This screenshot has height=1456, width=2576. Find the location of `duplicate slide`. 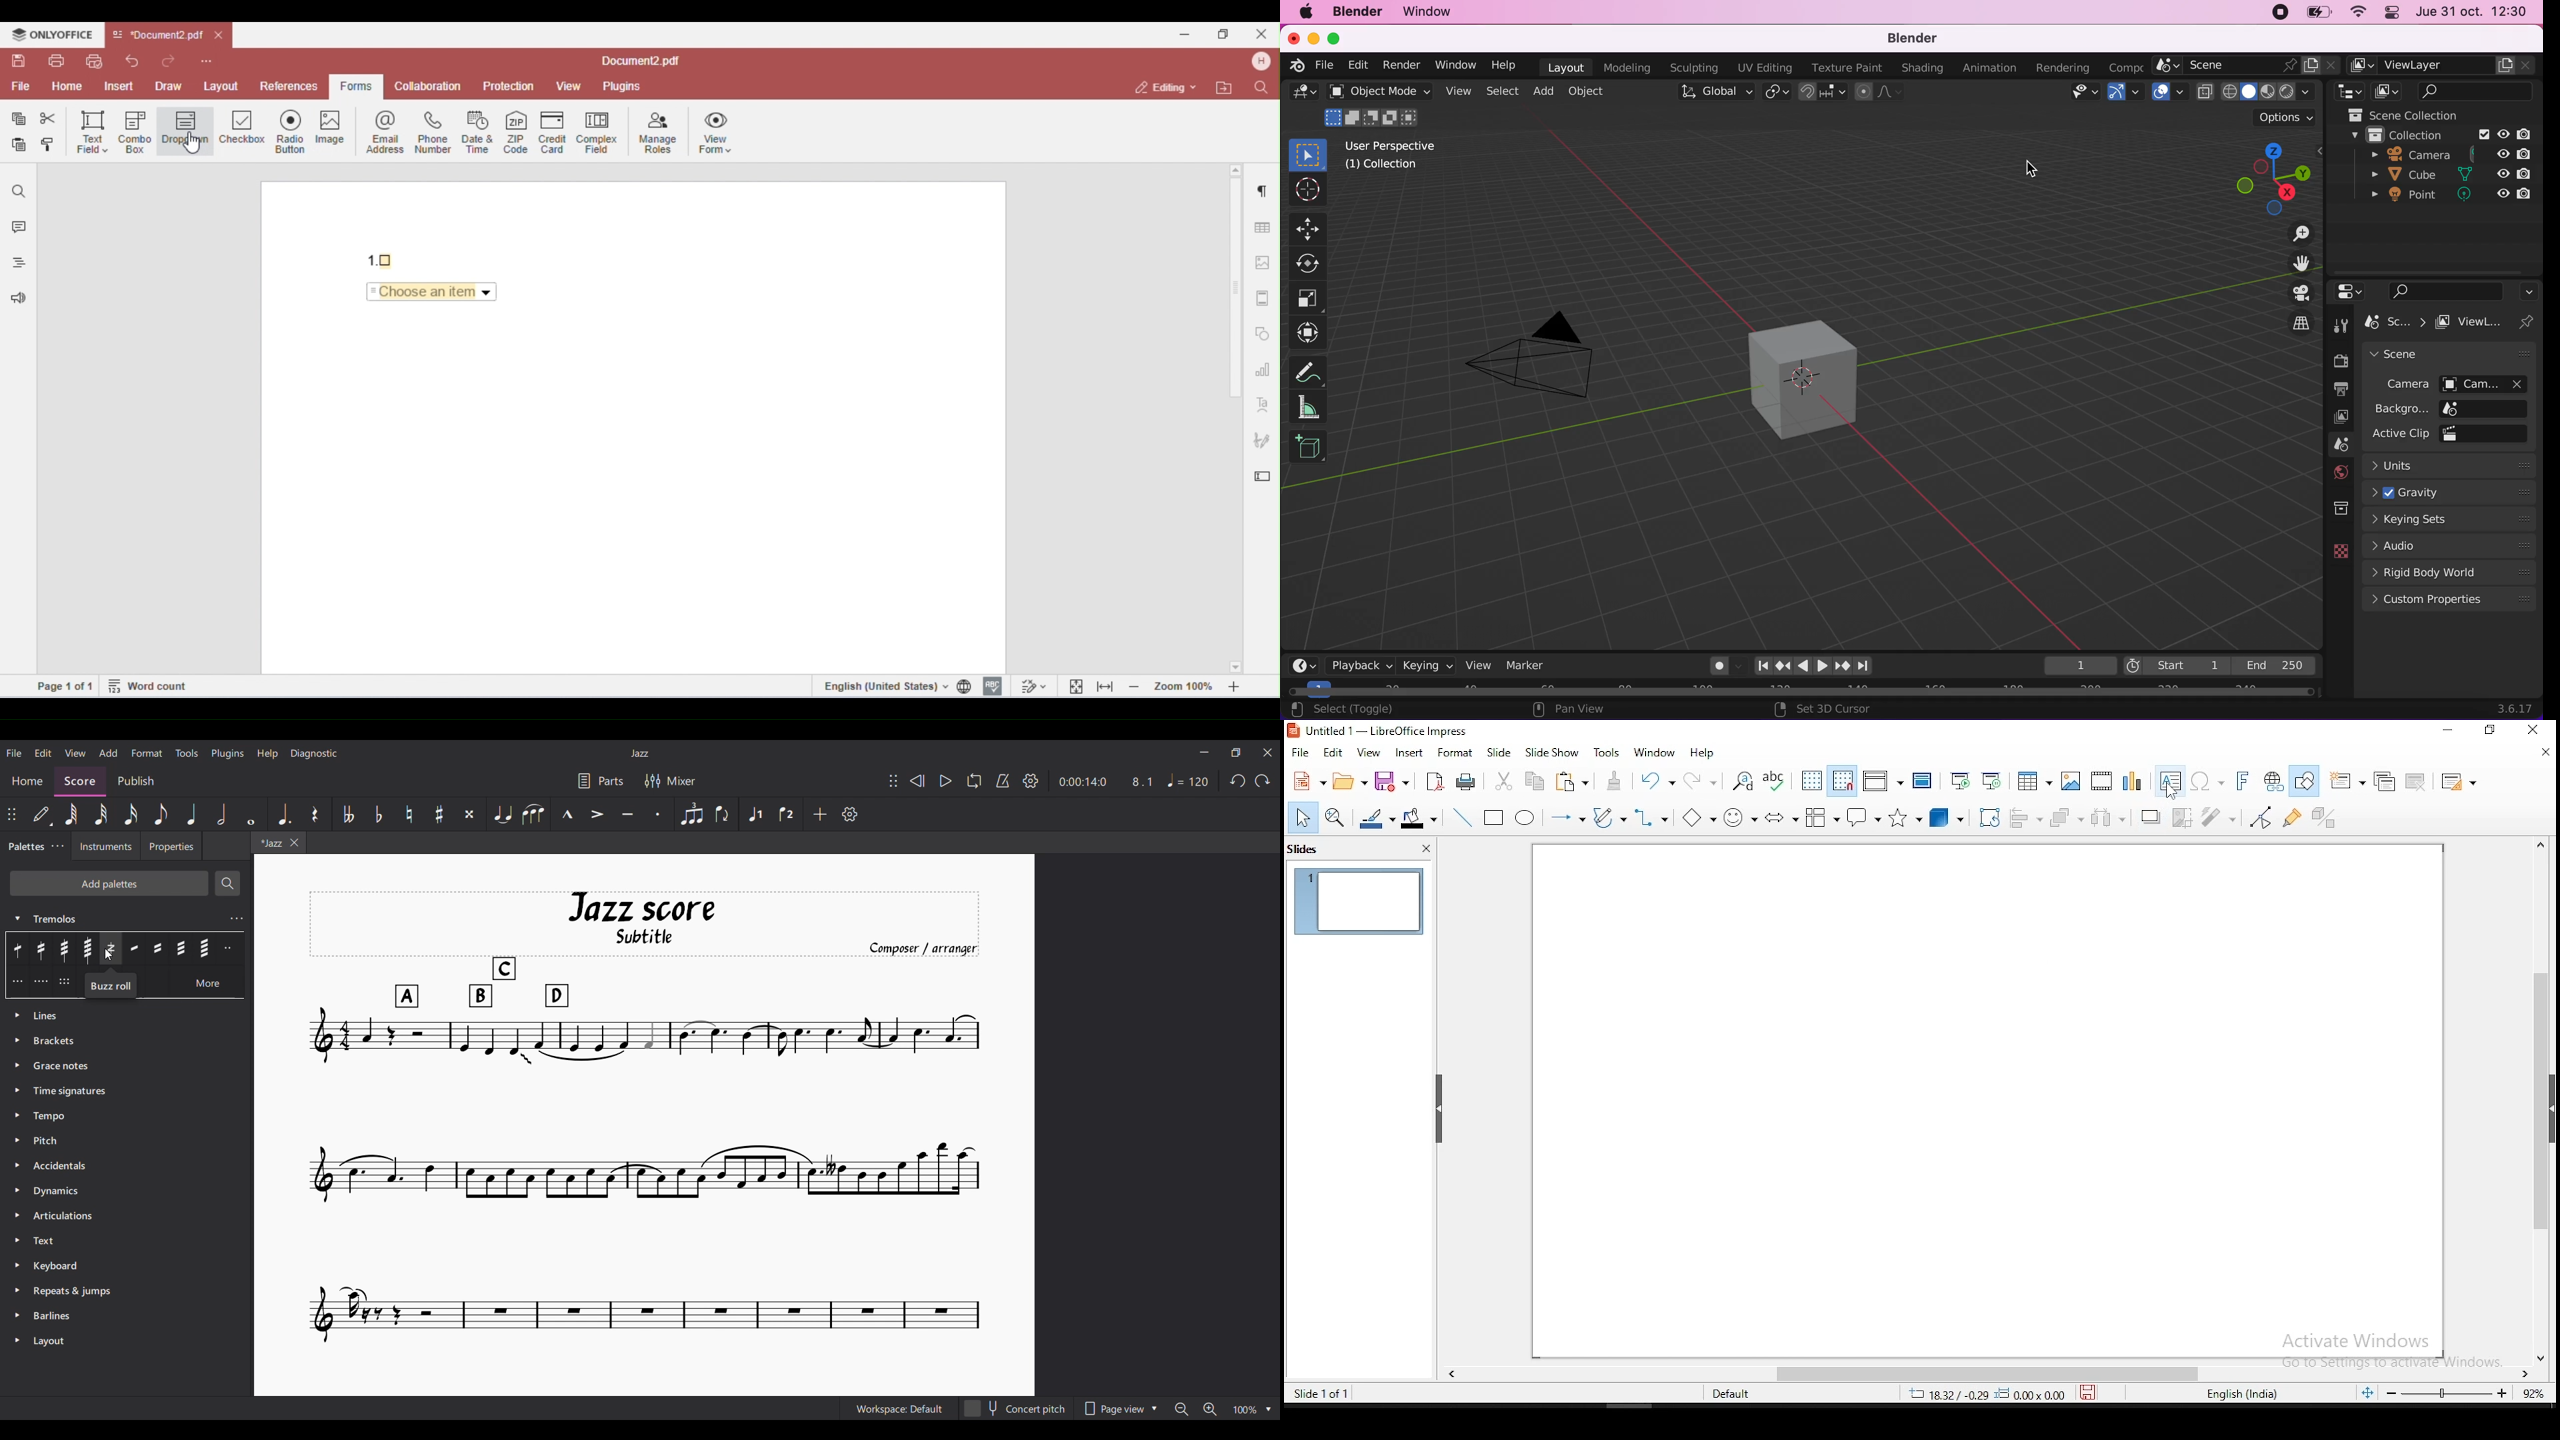

duplicate slide is located at coordinates (2388, 780).